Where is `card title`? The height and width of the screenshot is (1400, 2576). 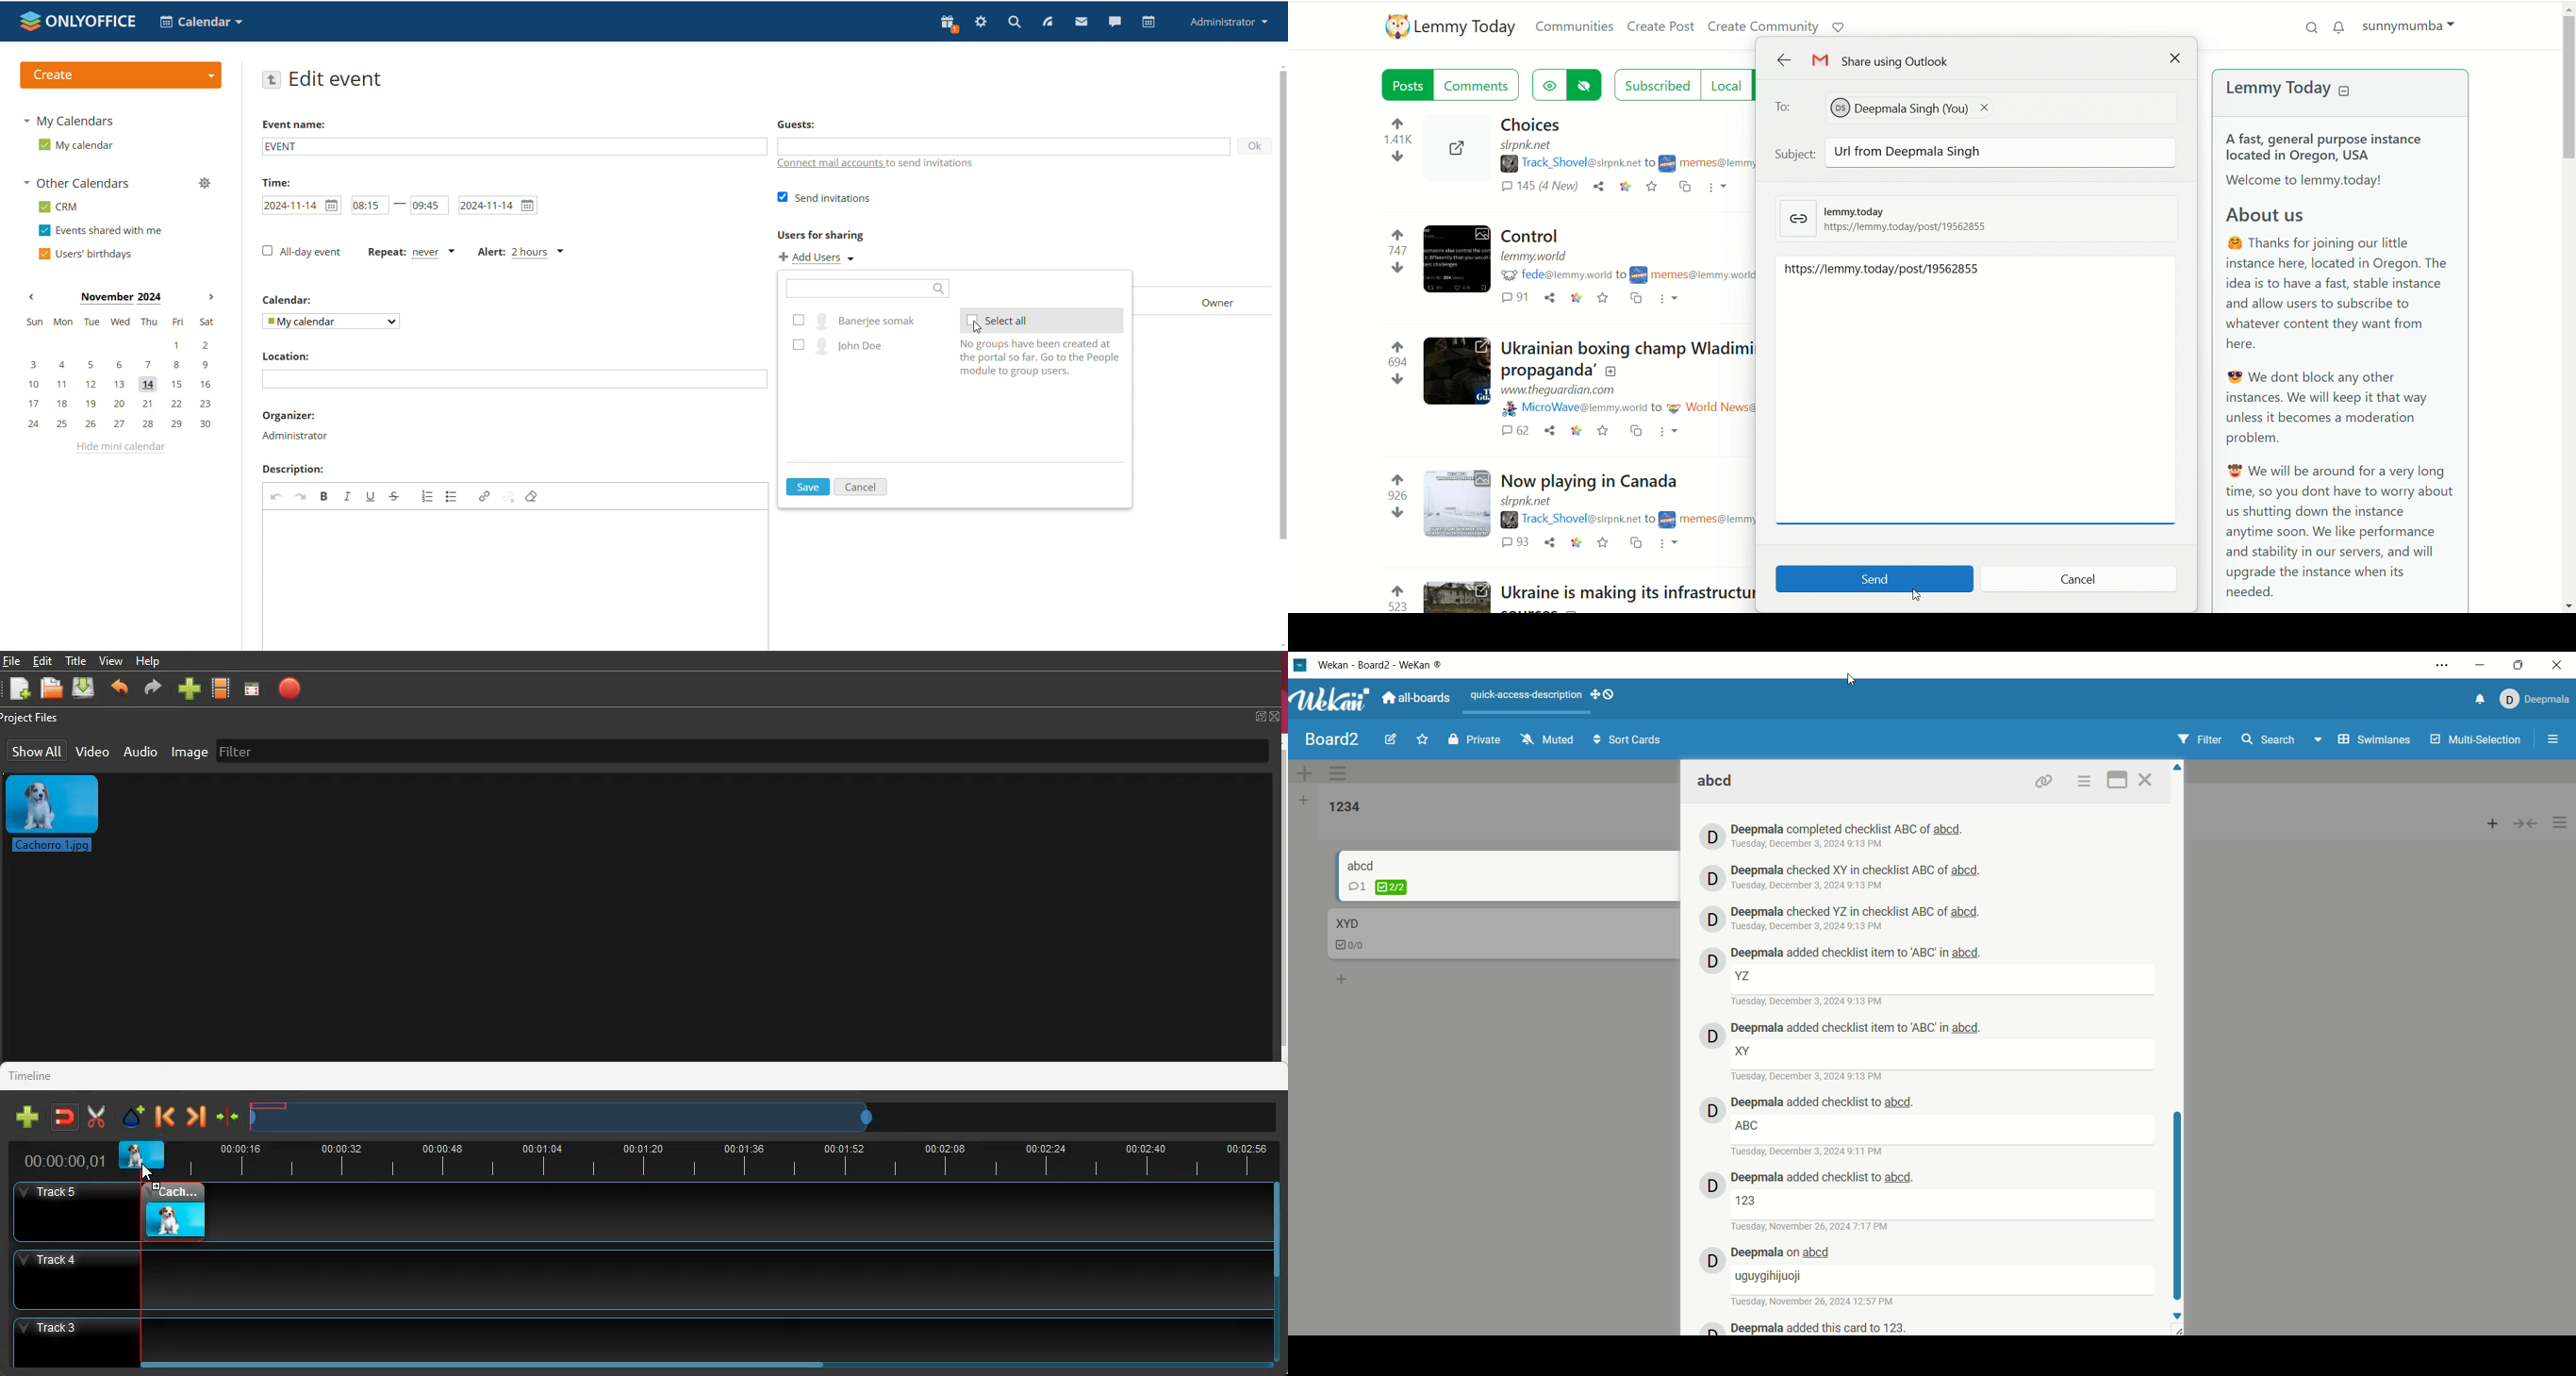
card title is located at coordinates (1346, 924).